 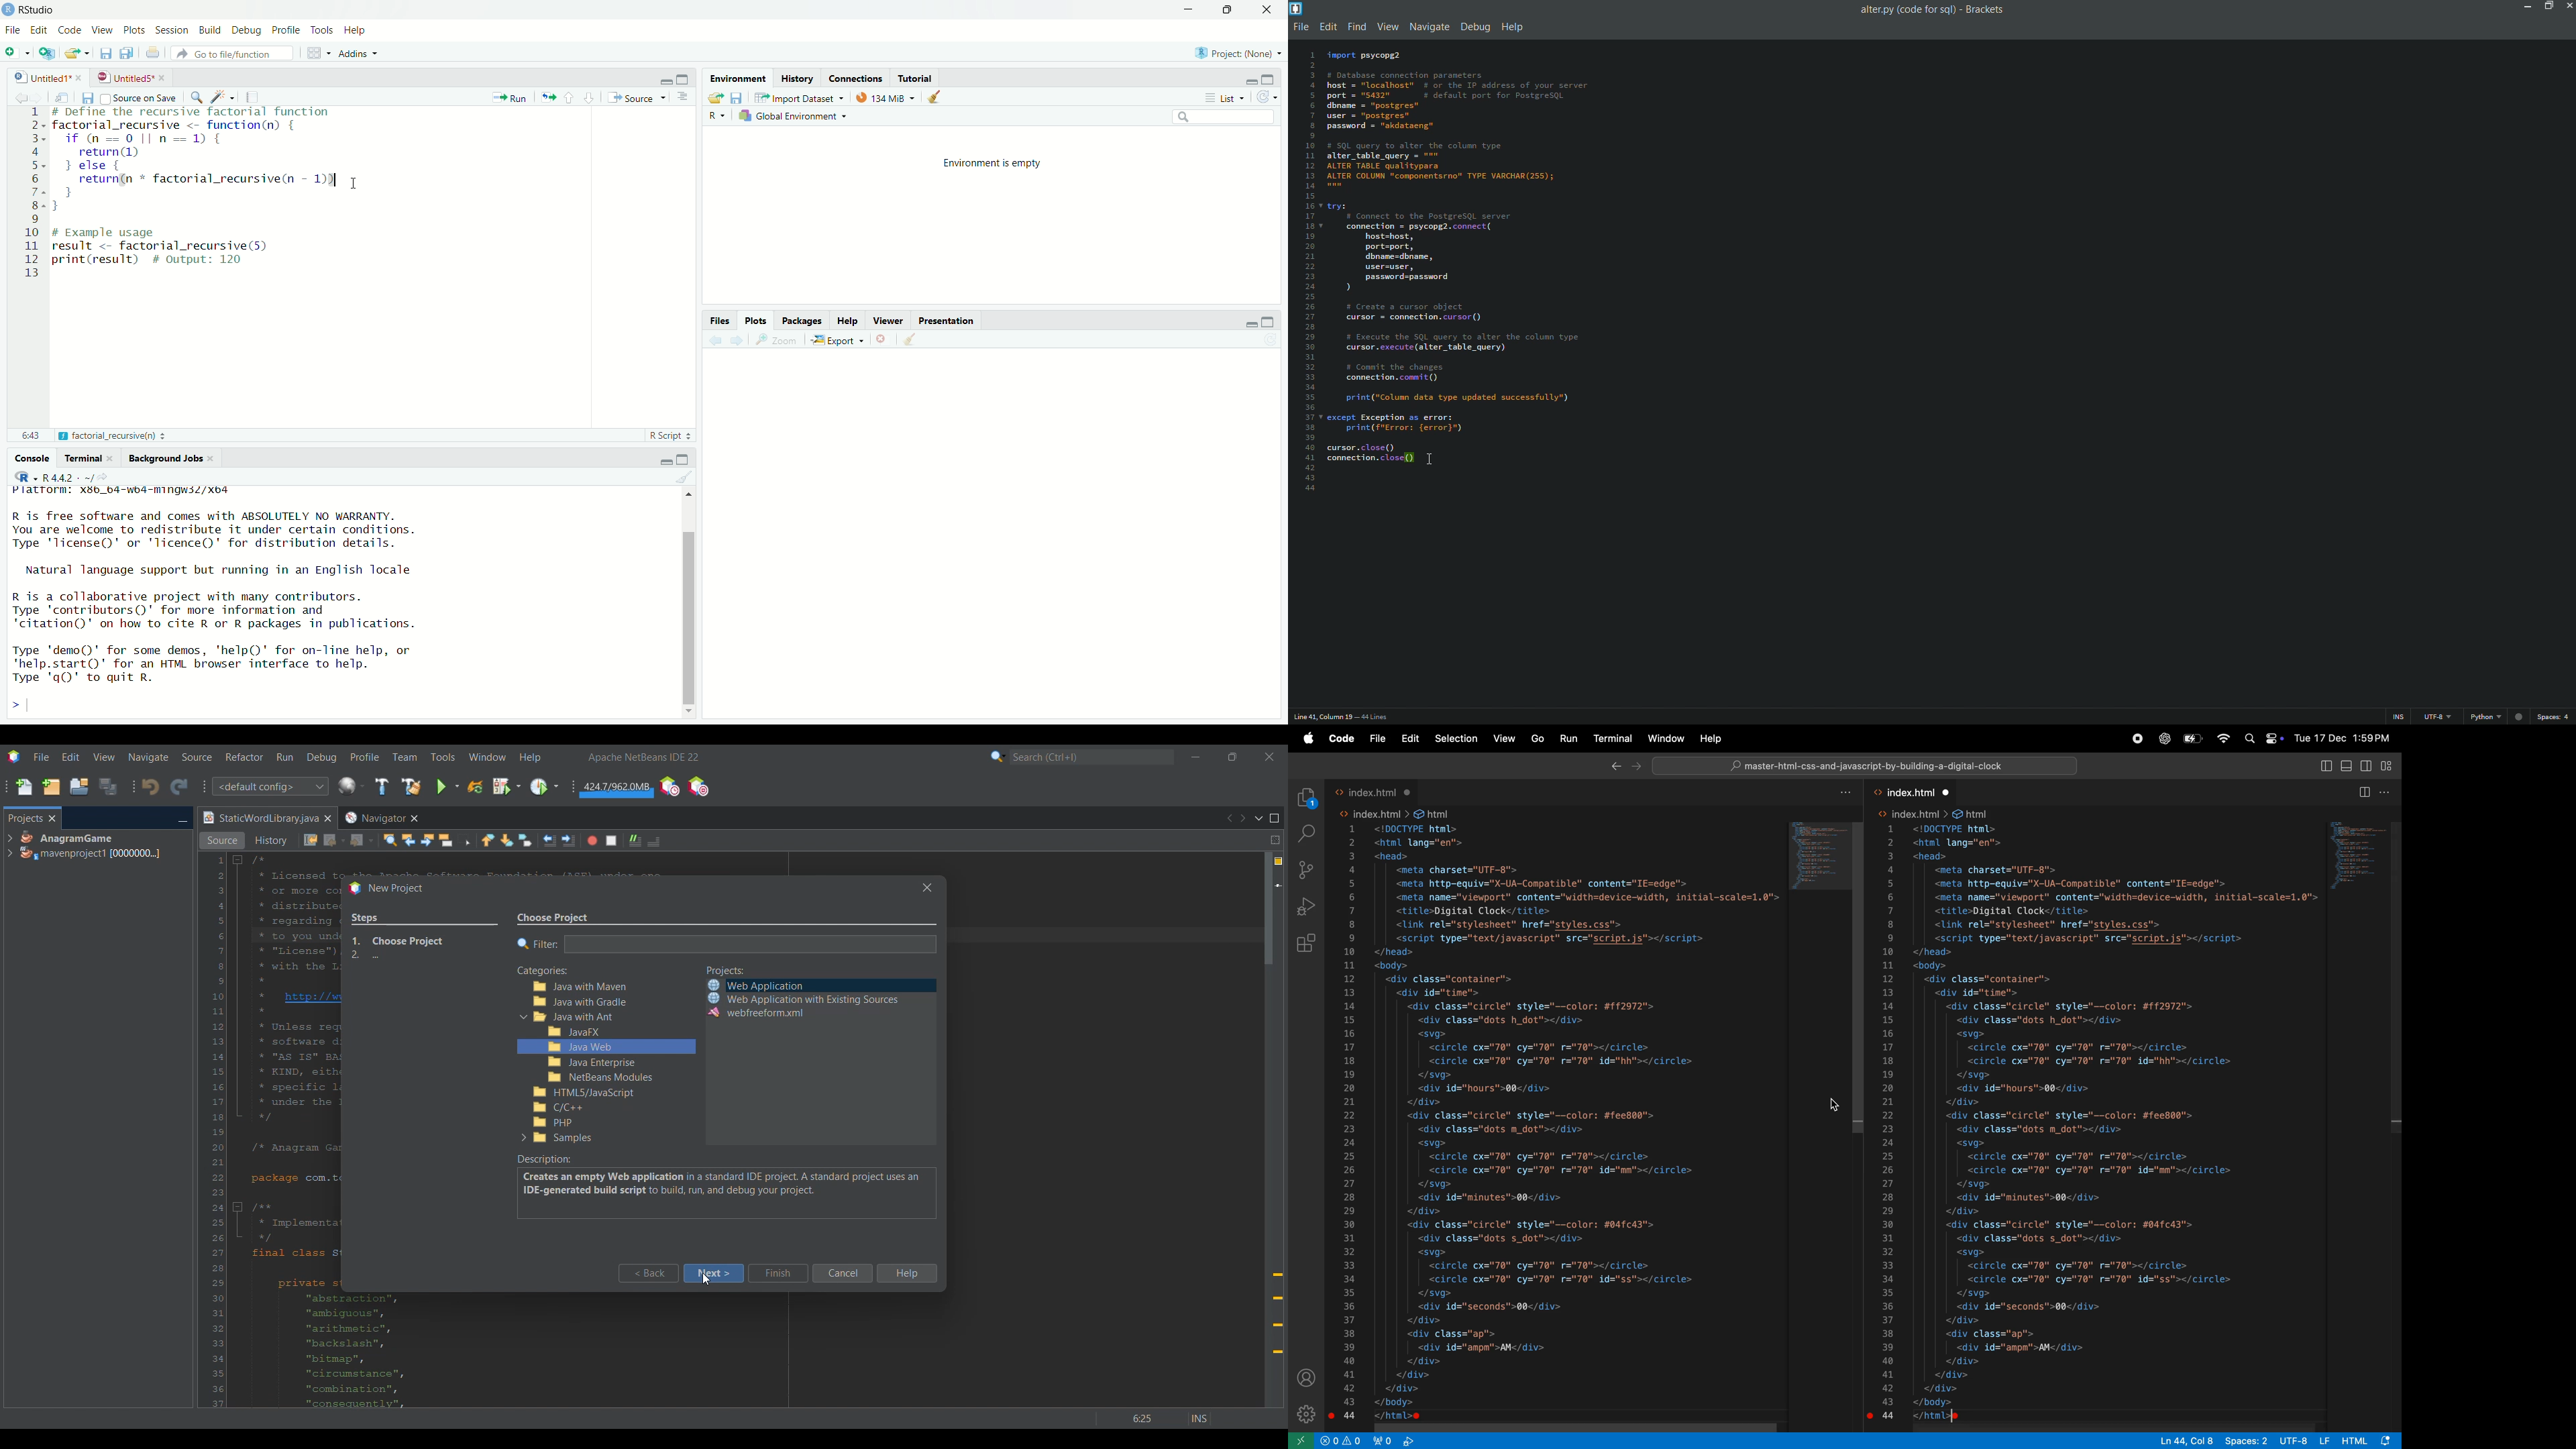 What do you see at coordinates (990, 162) in the screenshot?
I see `Environment is empty` at bounding box center [990, 162].